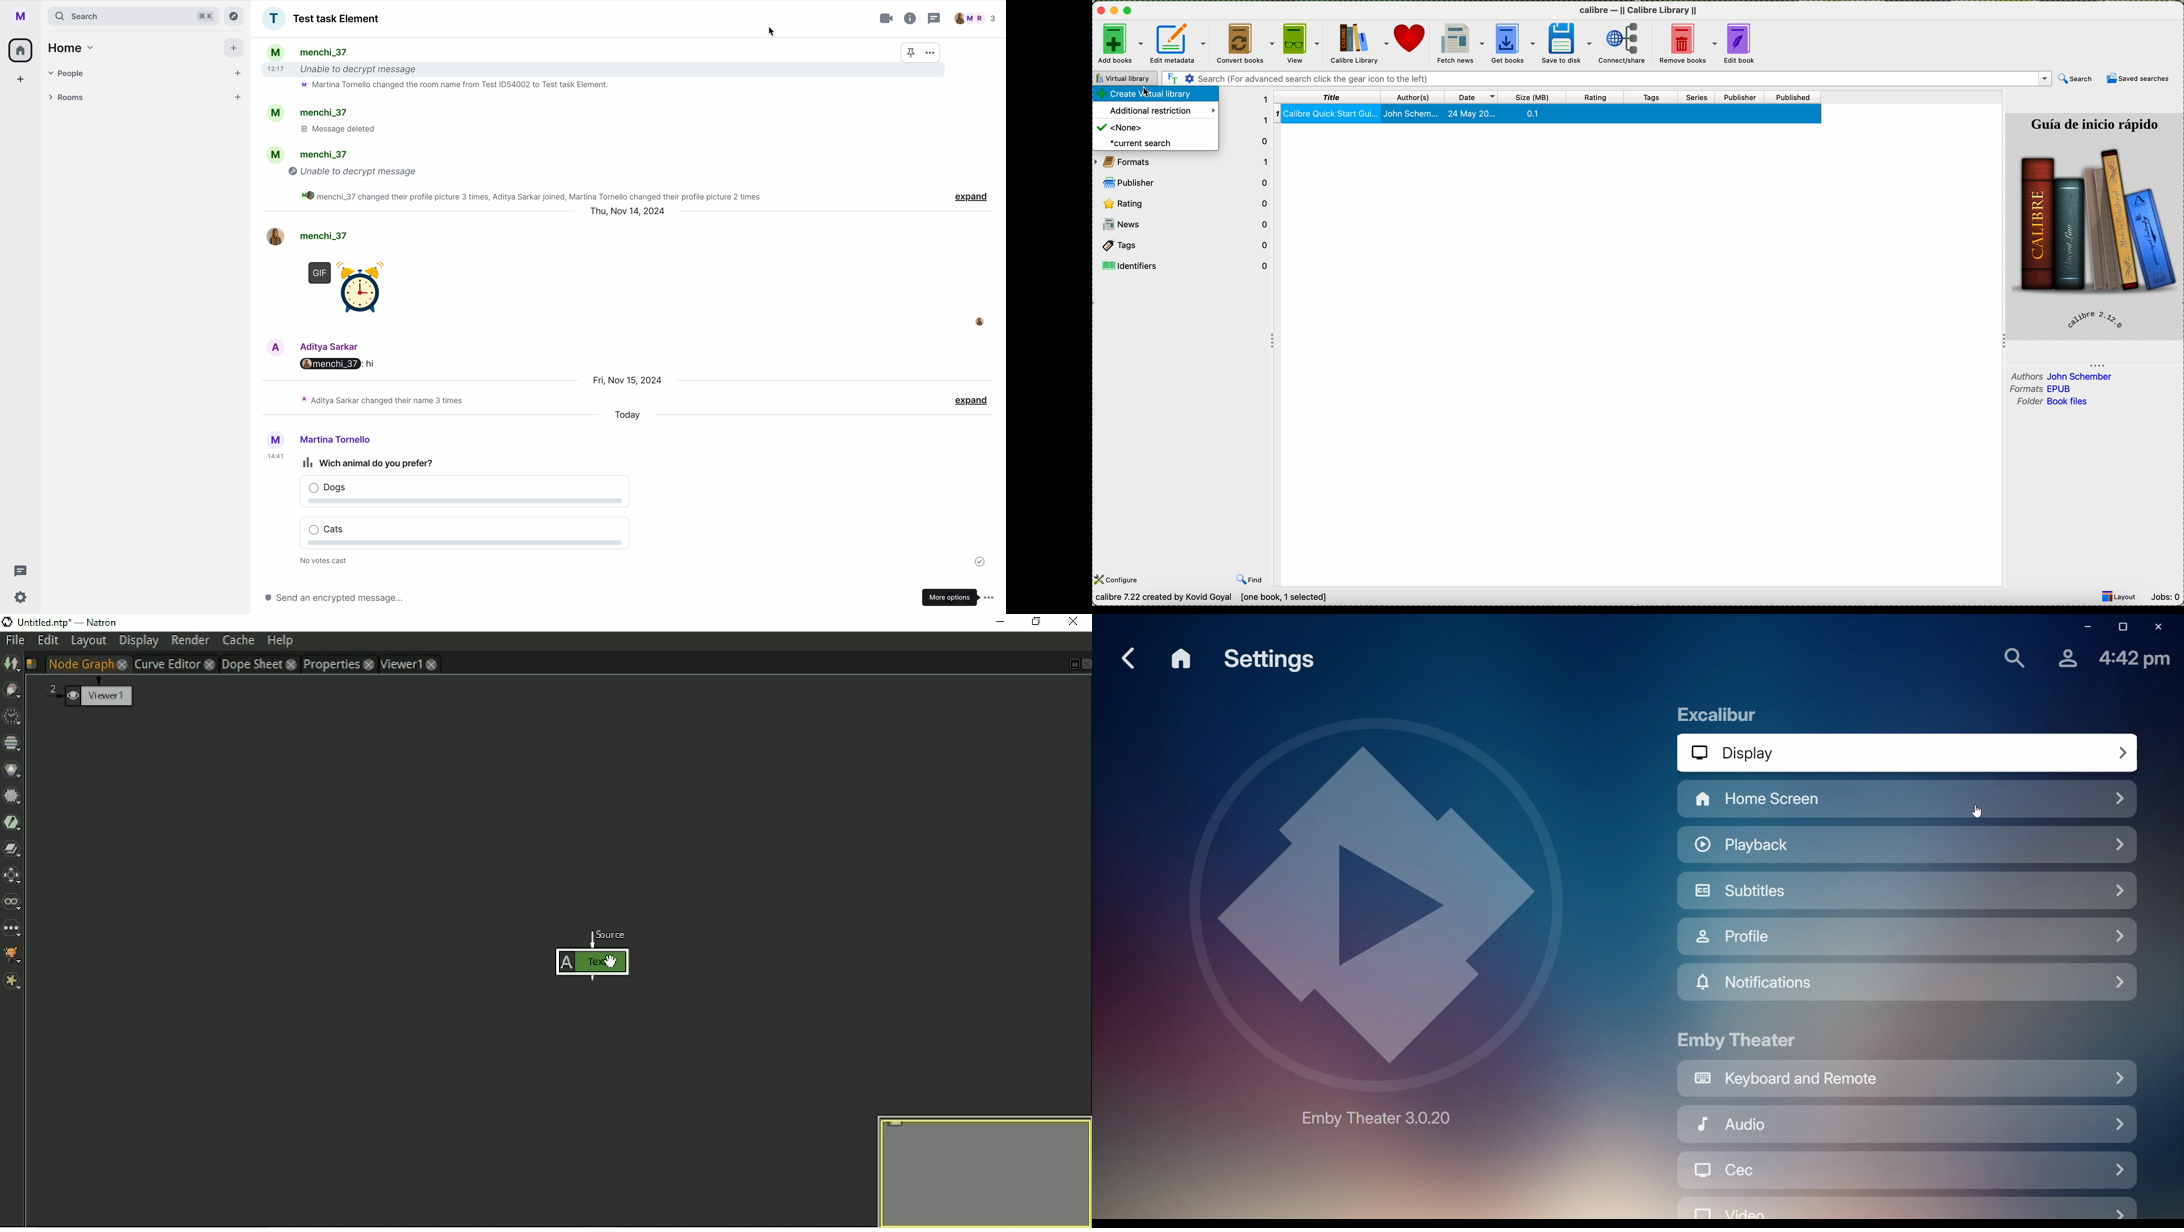  I want to click on date, so click(627, 214).